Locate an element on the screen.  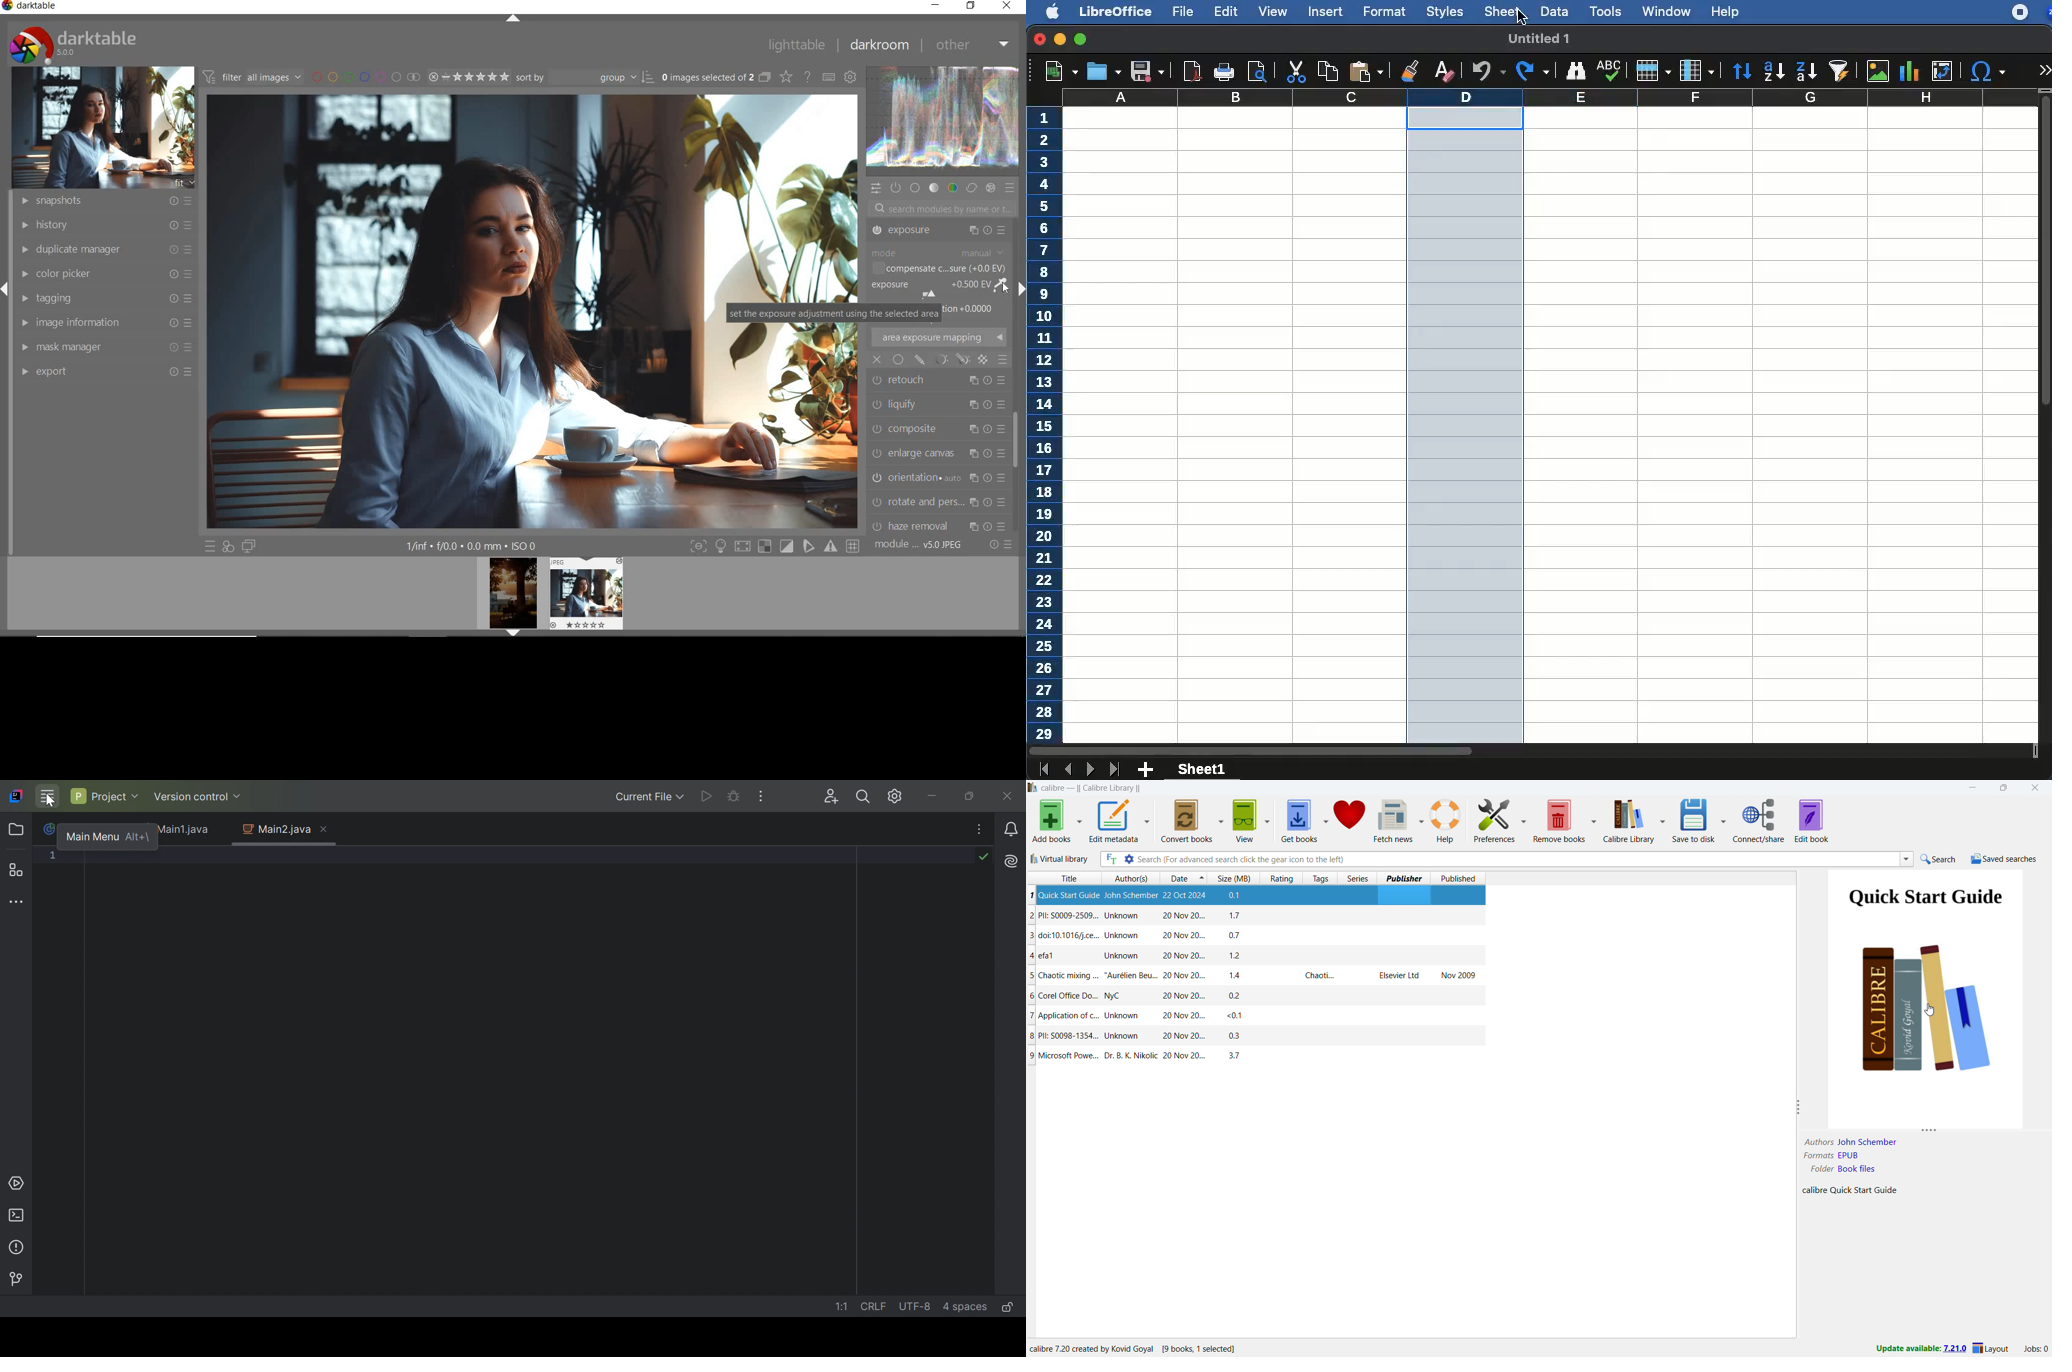
Chaotic mixing ... “Aurélien Beu... 20 Nov 20... 14 is located at coordinates (1093, 977).